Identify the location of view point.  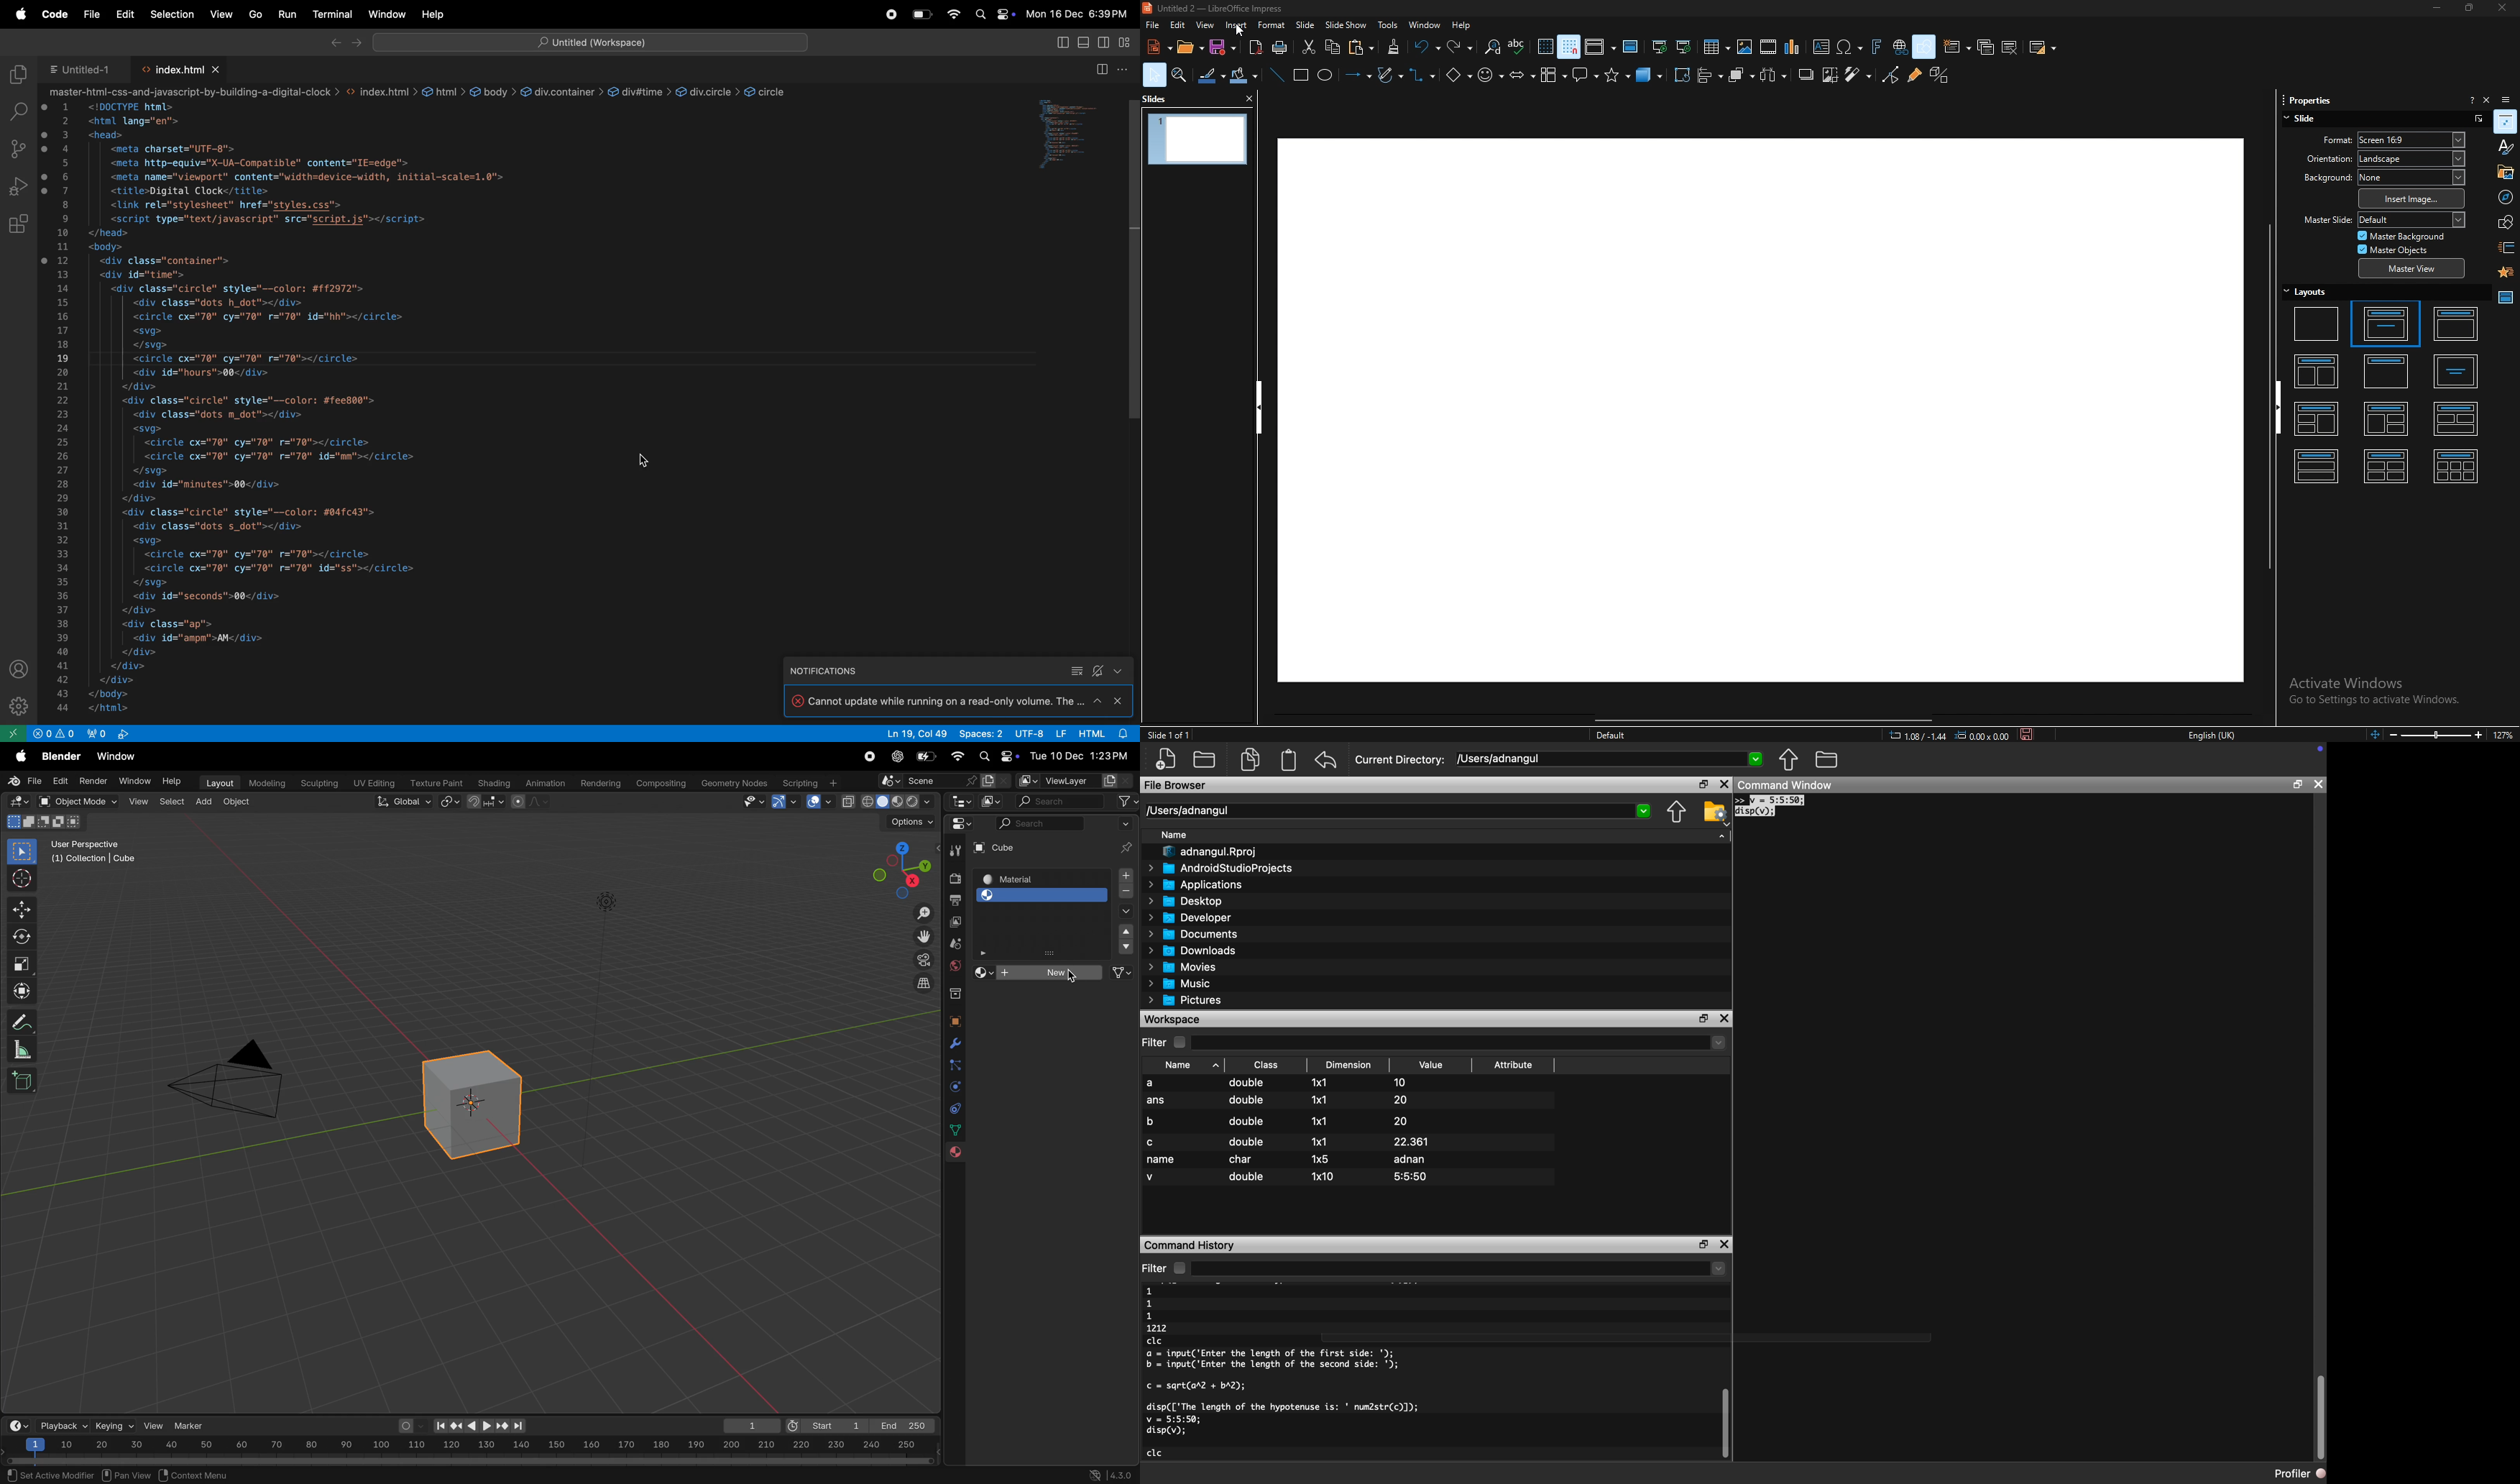
(896, 869).